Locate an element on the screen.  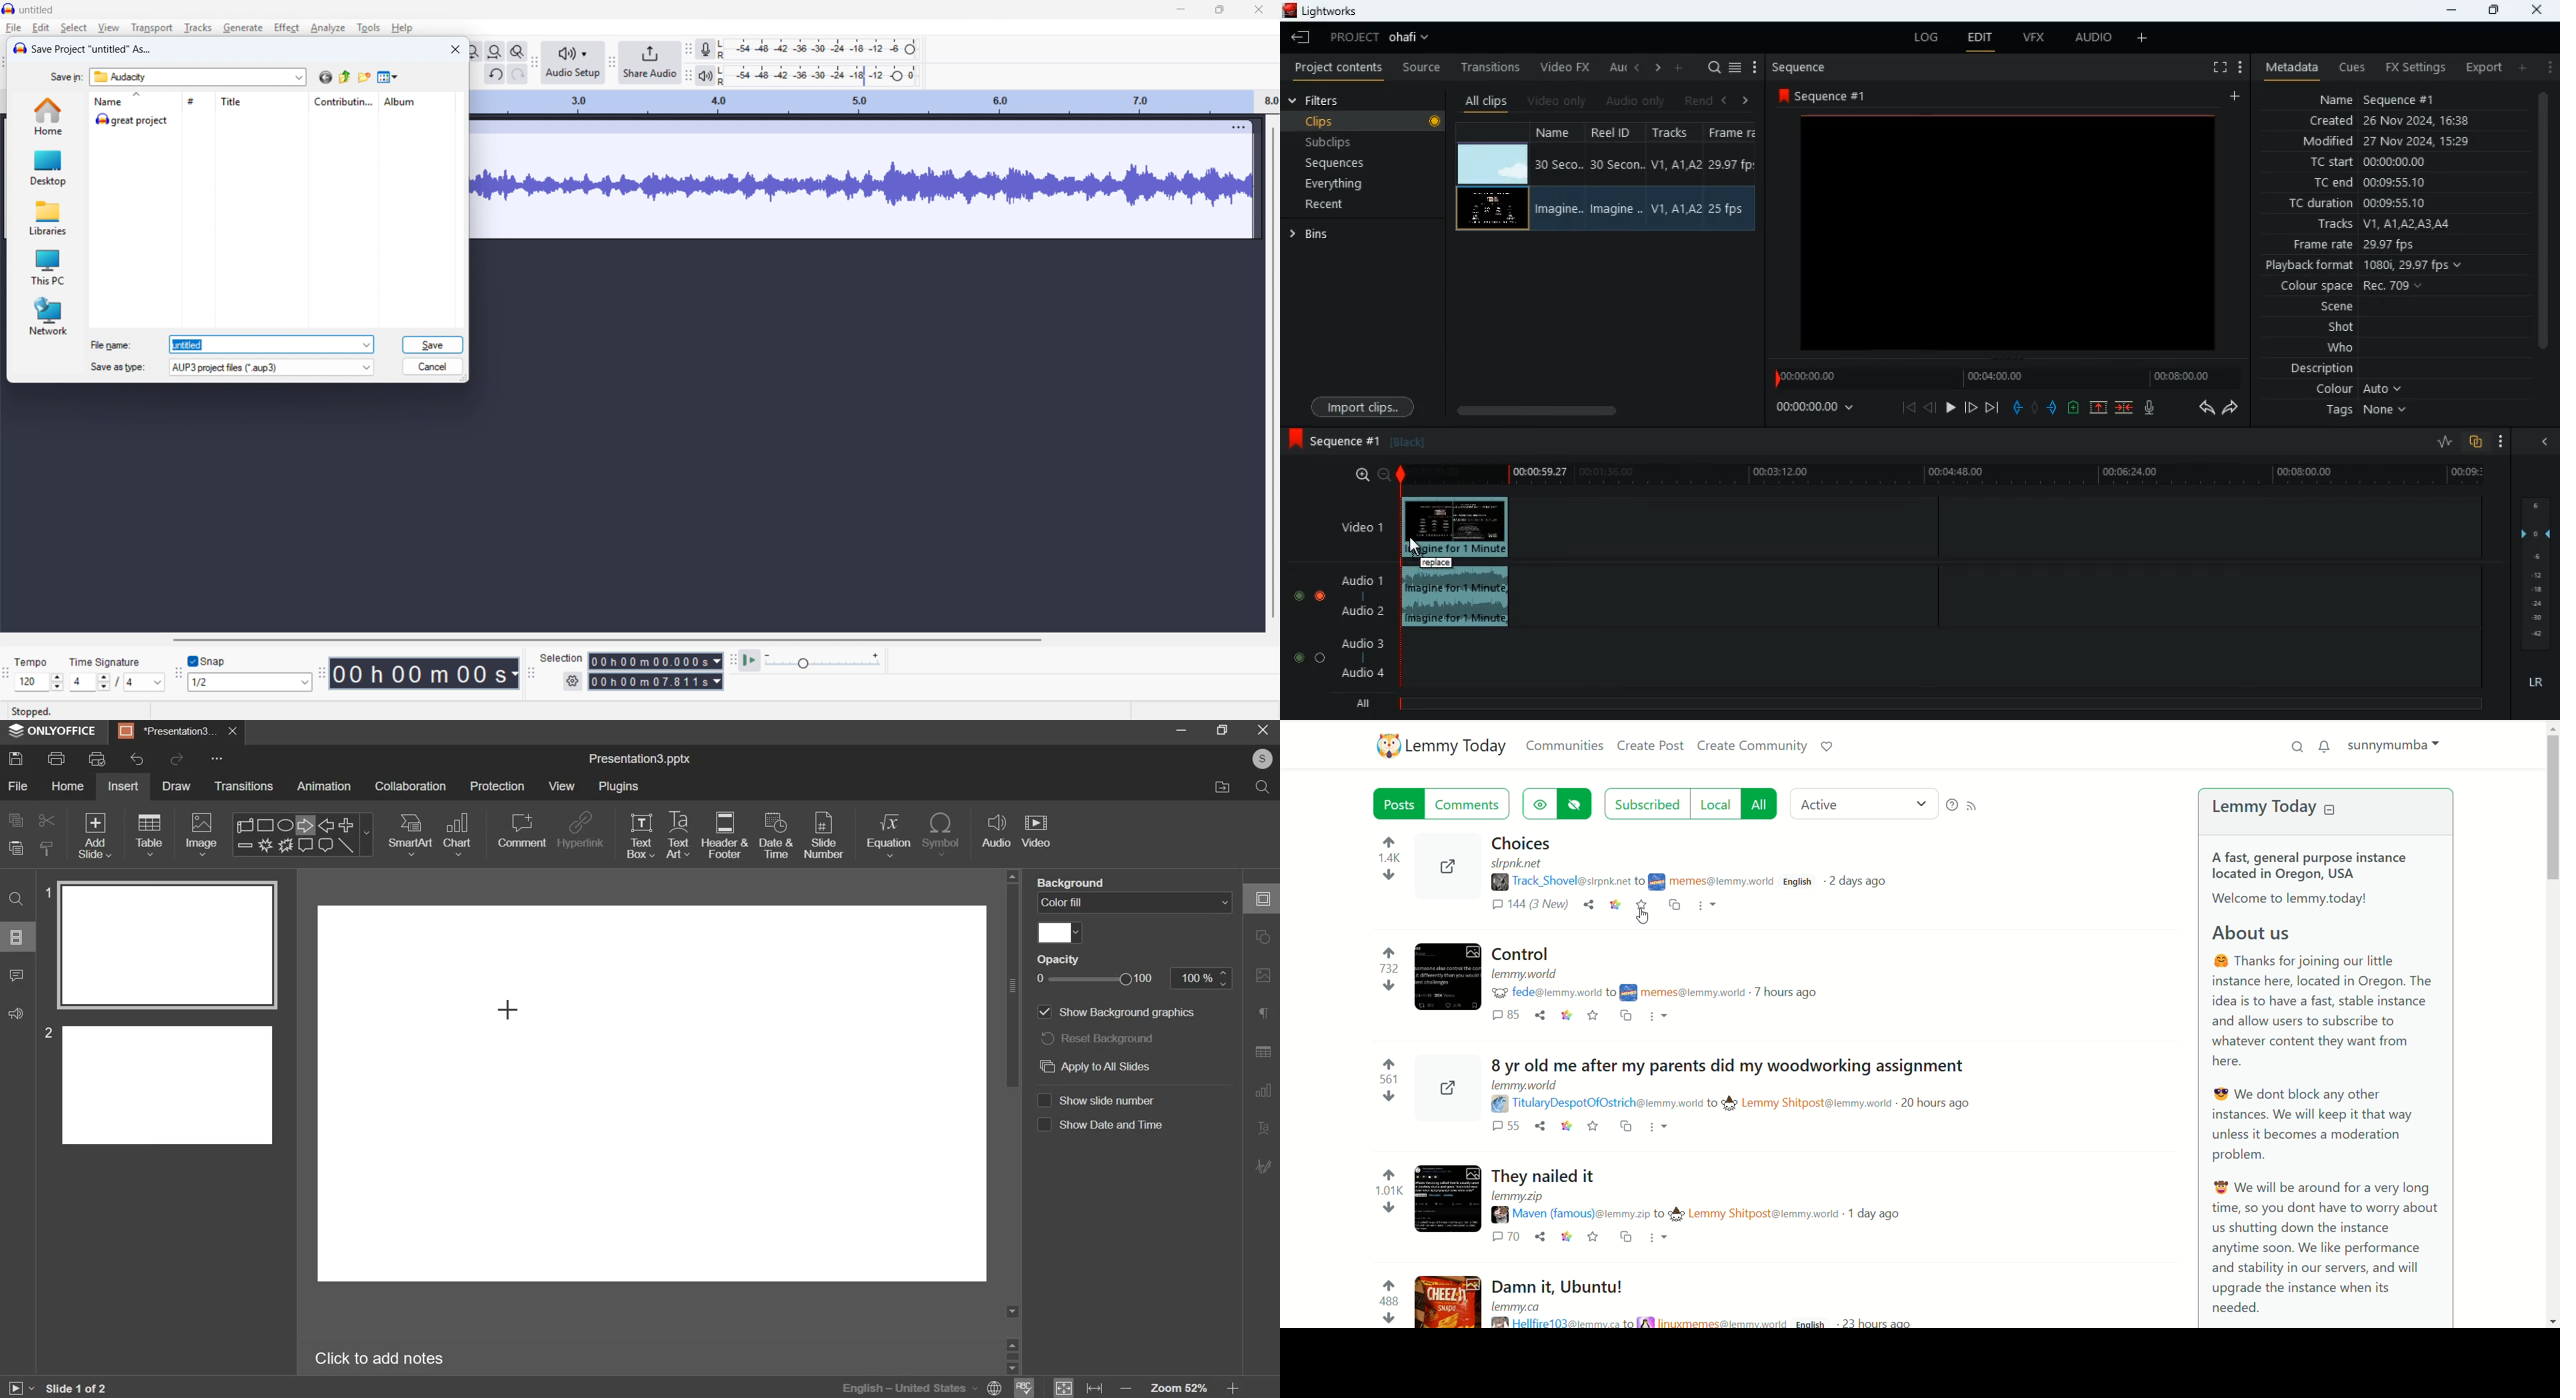
audio is located at coordinates (2089, 39).